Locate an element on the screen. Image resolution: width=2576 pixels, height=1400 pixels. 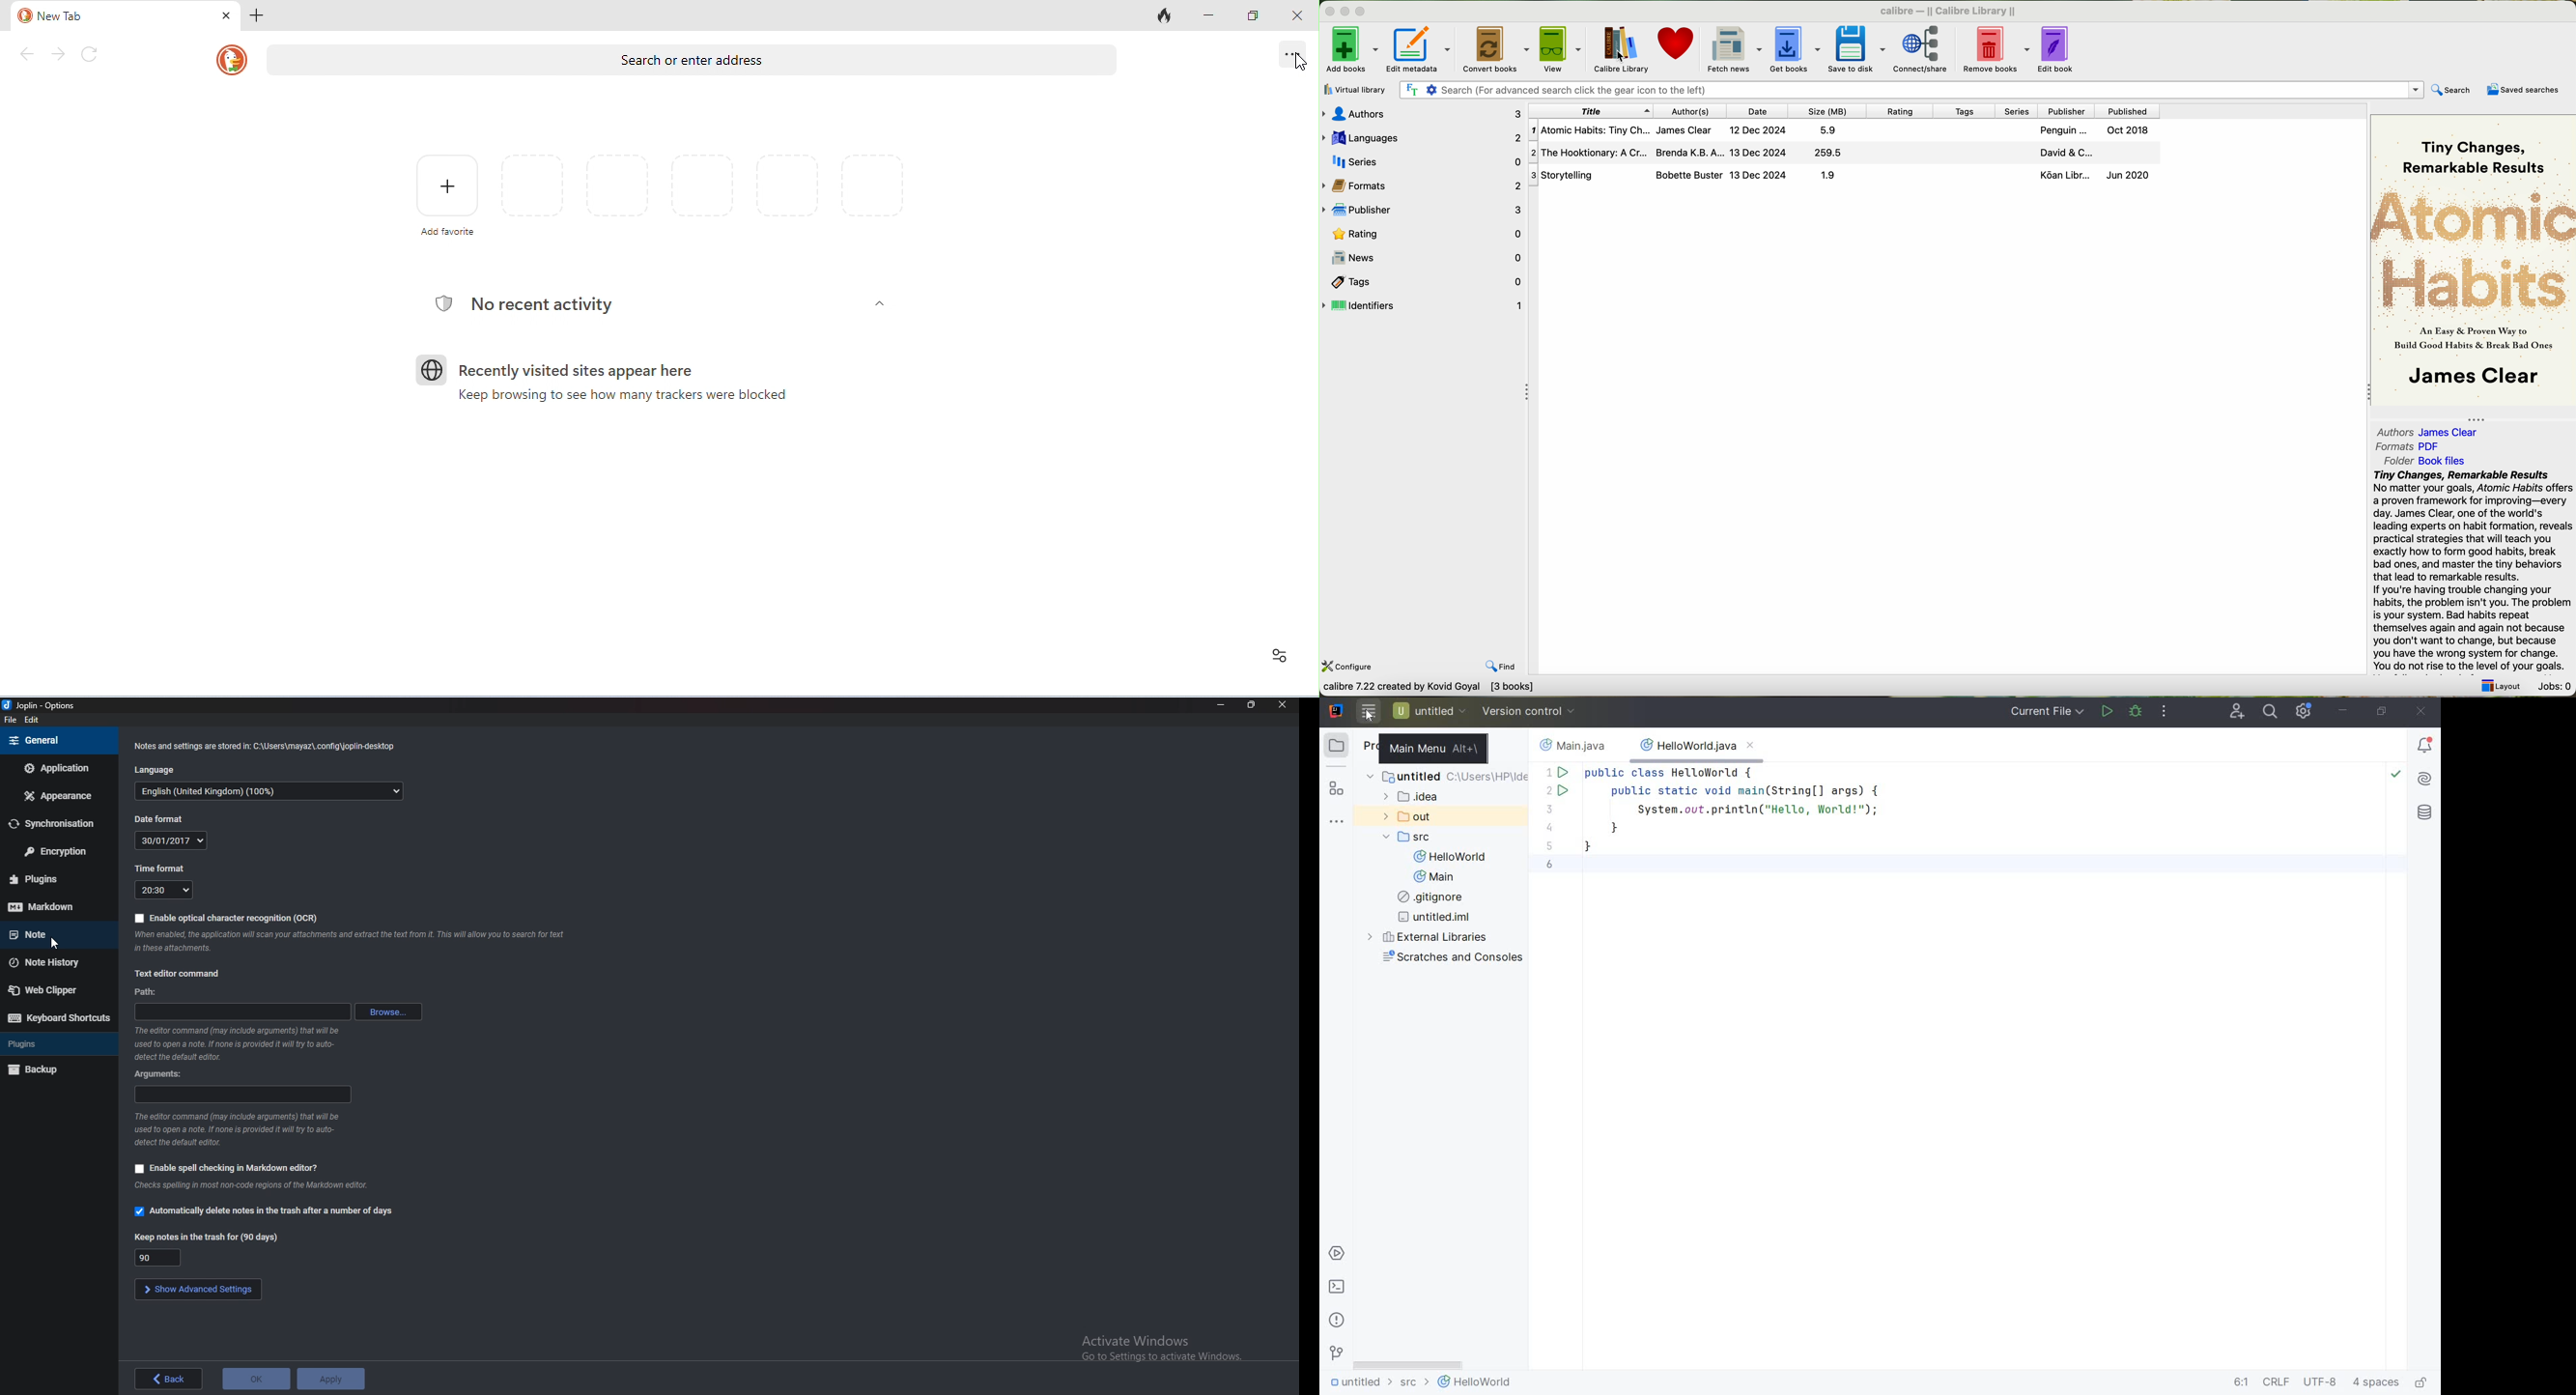
path is located at coordinates (150, 991).